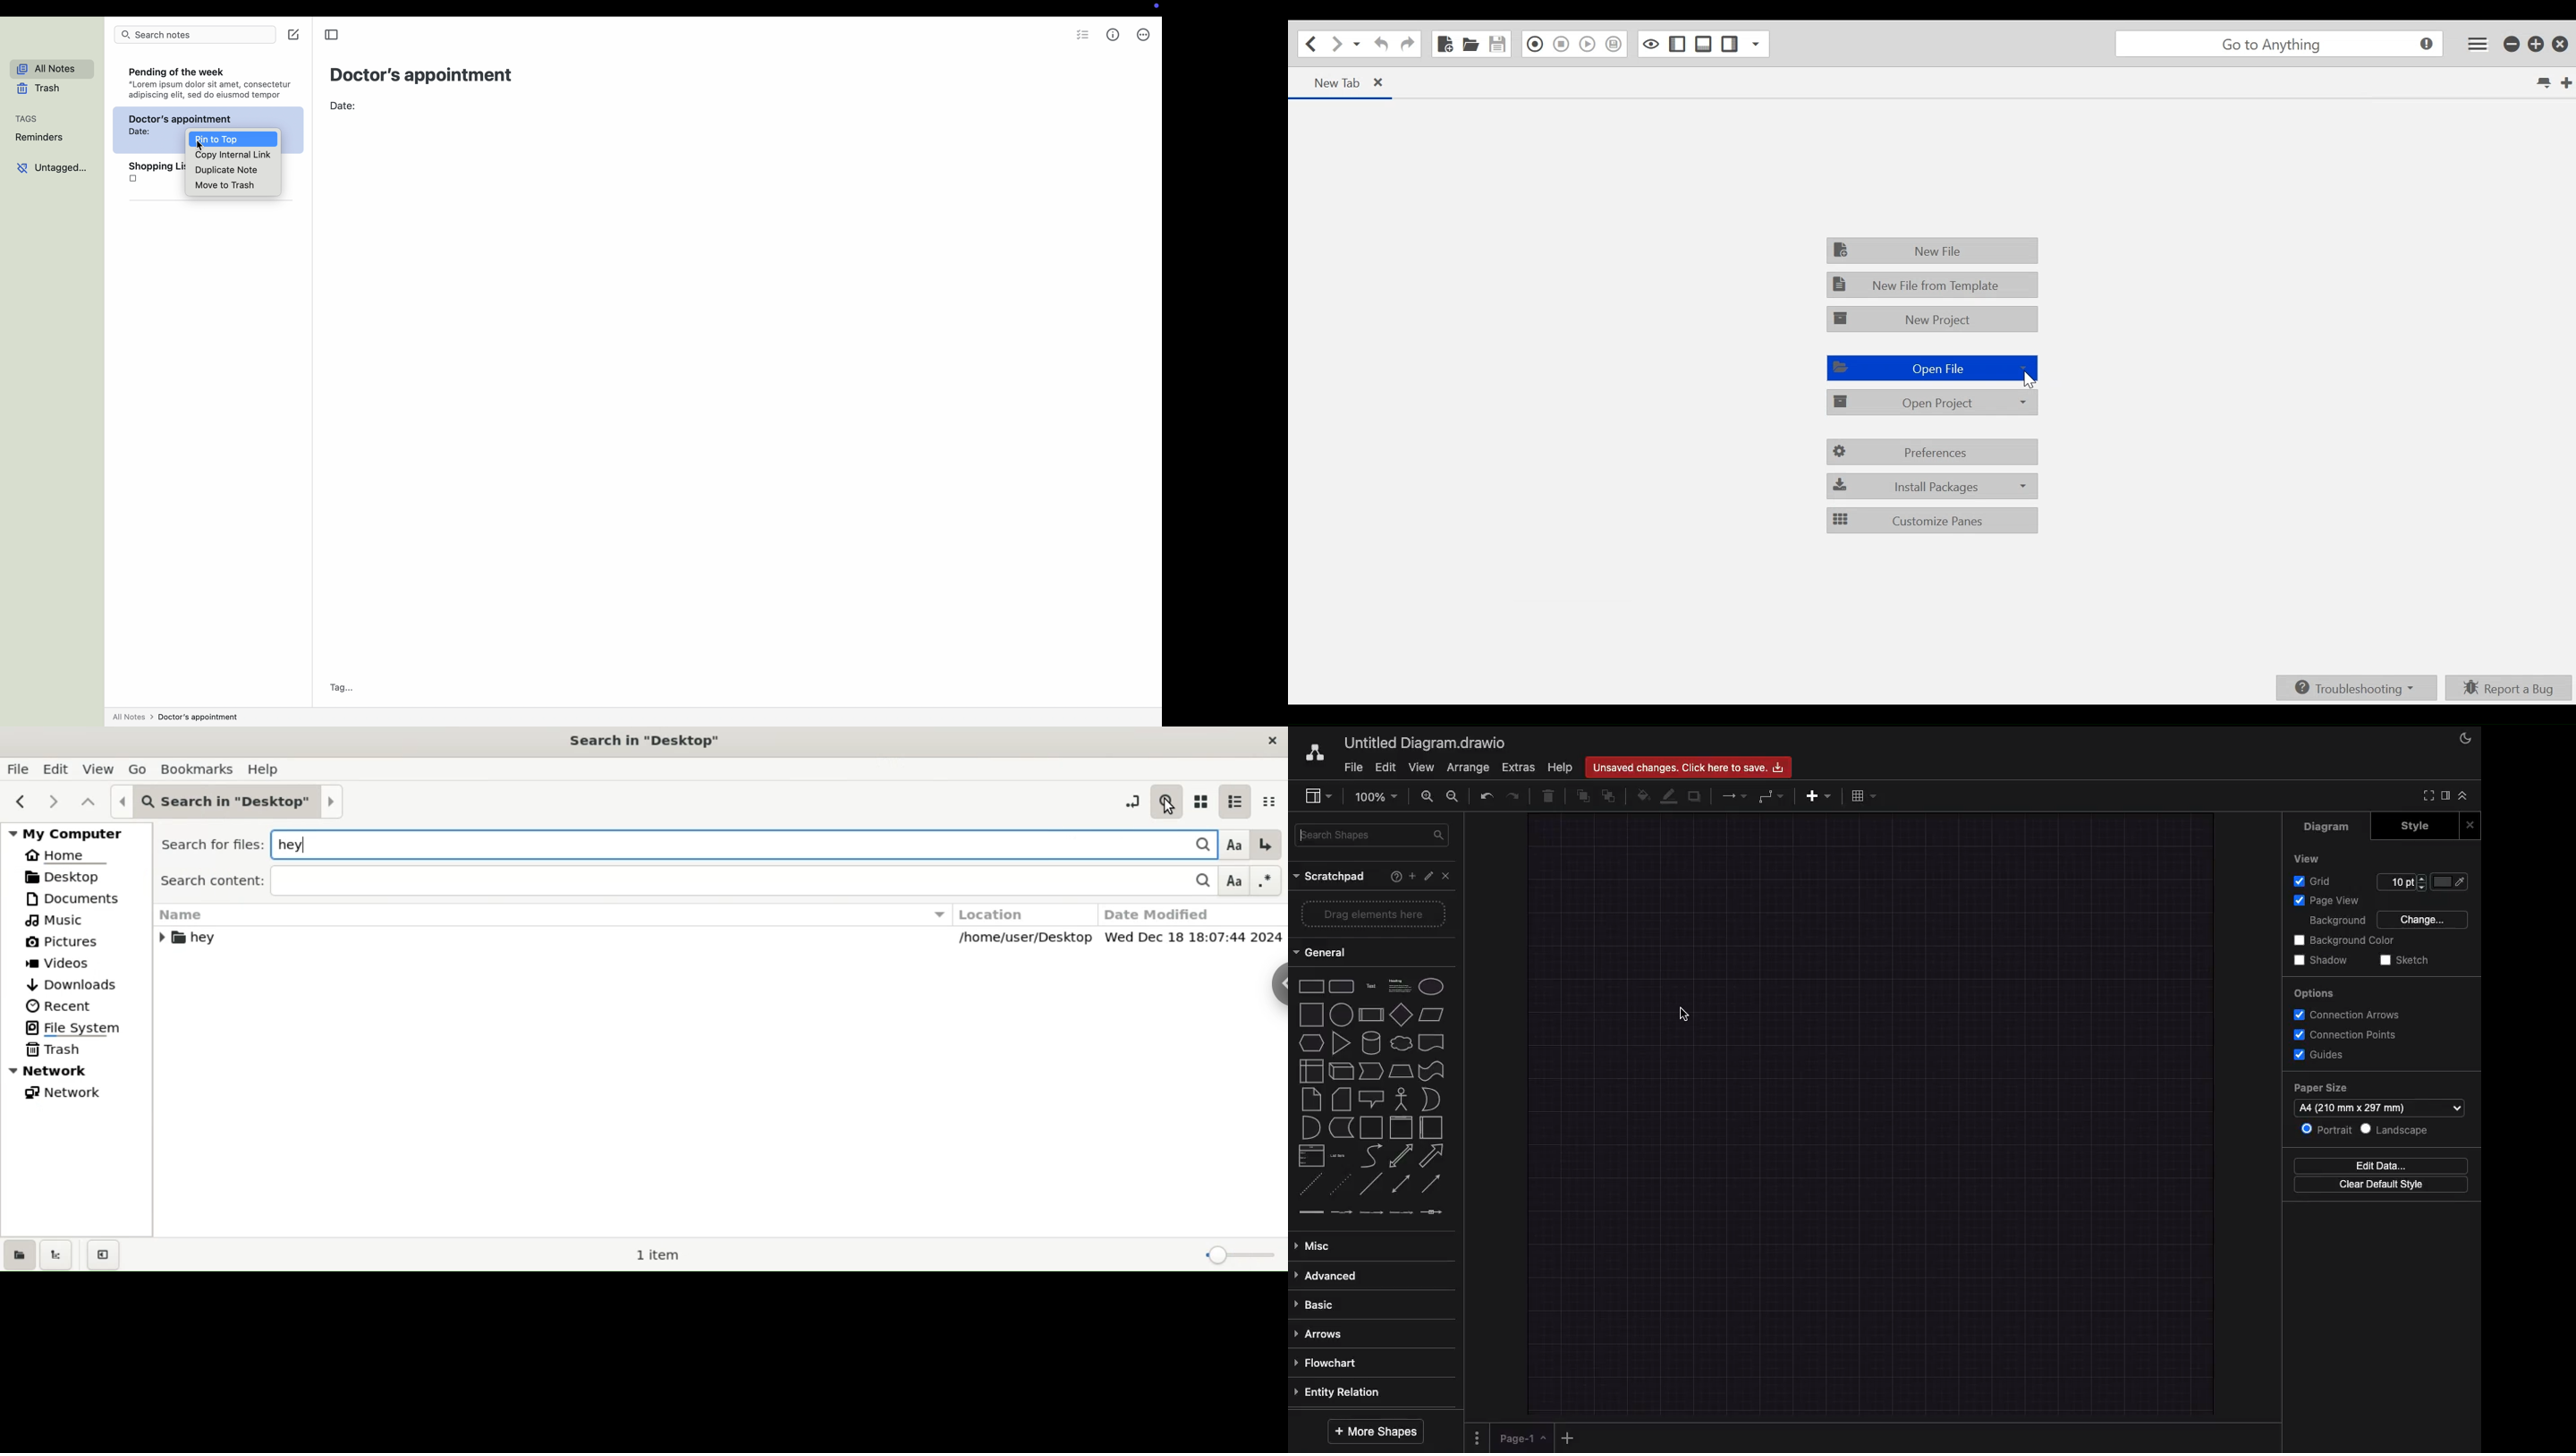 The width and height of the screenshot is (2576, 1456). Describe the element at coordinates (1169, 843) in the screenshot. I see `search documents and folders` at that location.